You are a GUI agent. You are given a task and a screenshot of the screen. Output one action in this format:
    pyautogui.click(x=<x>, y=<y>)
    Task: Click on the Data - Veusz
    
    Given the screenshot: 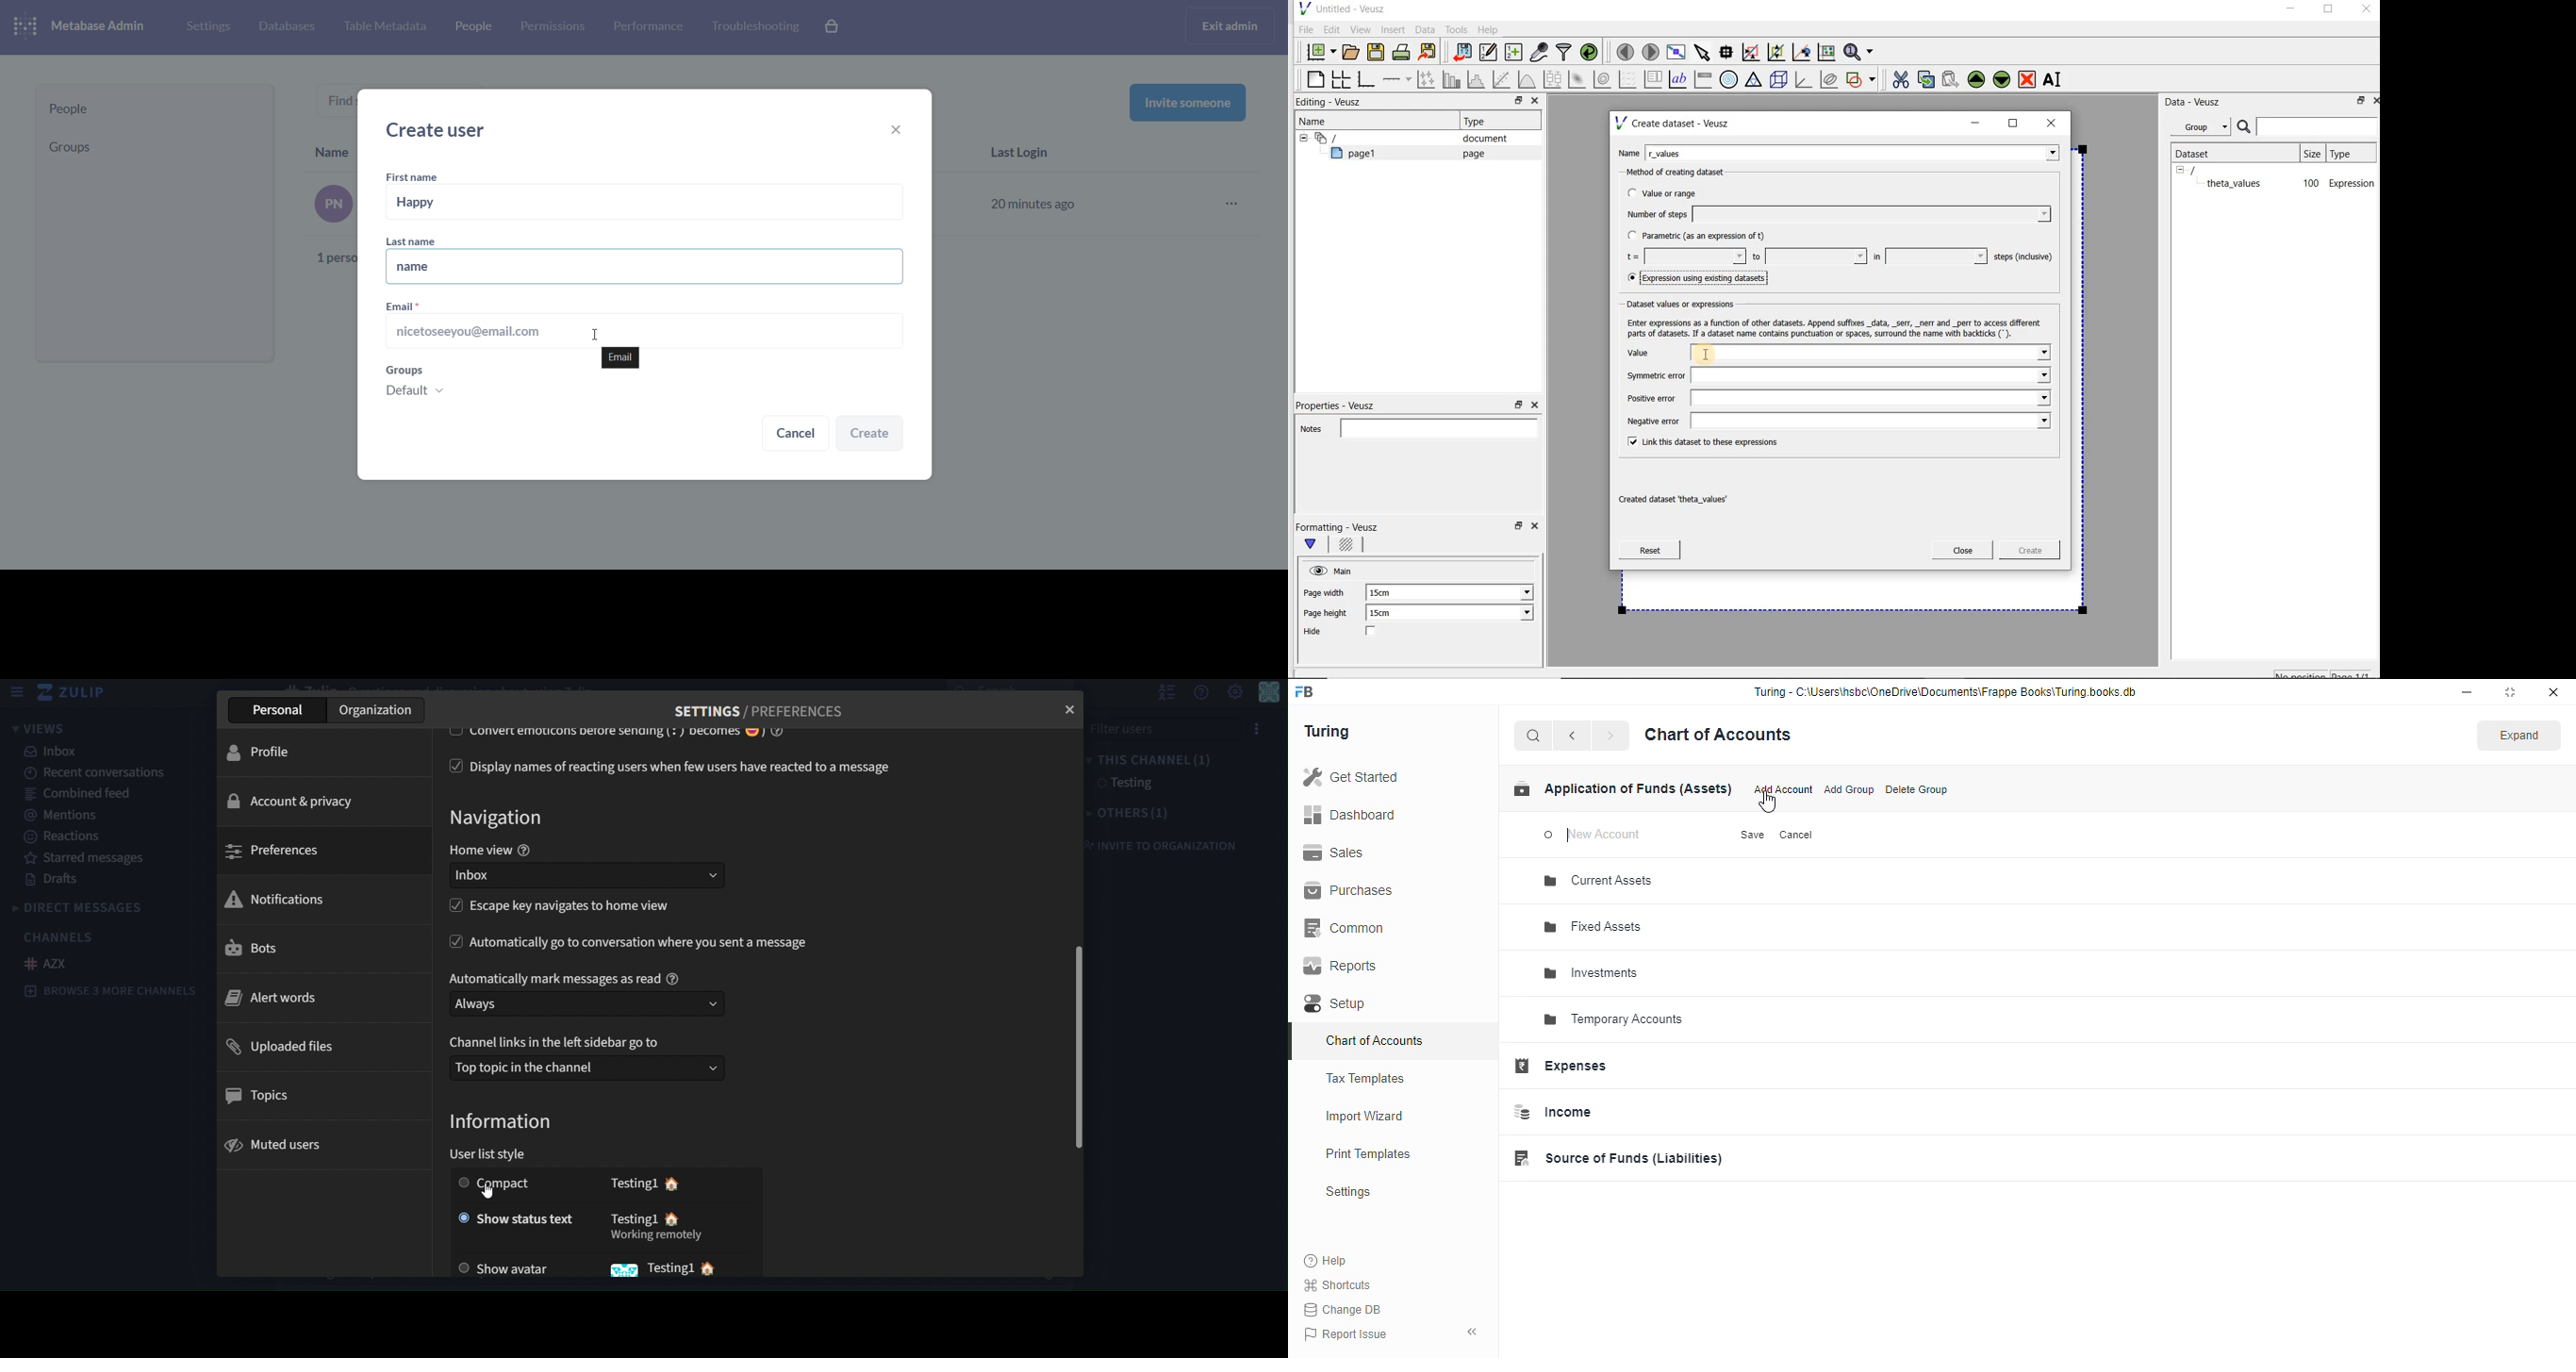 What is the action you would take?
    pyautogui.click(x=2198, y=101)
    